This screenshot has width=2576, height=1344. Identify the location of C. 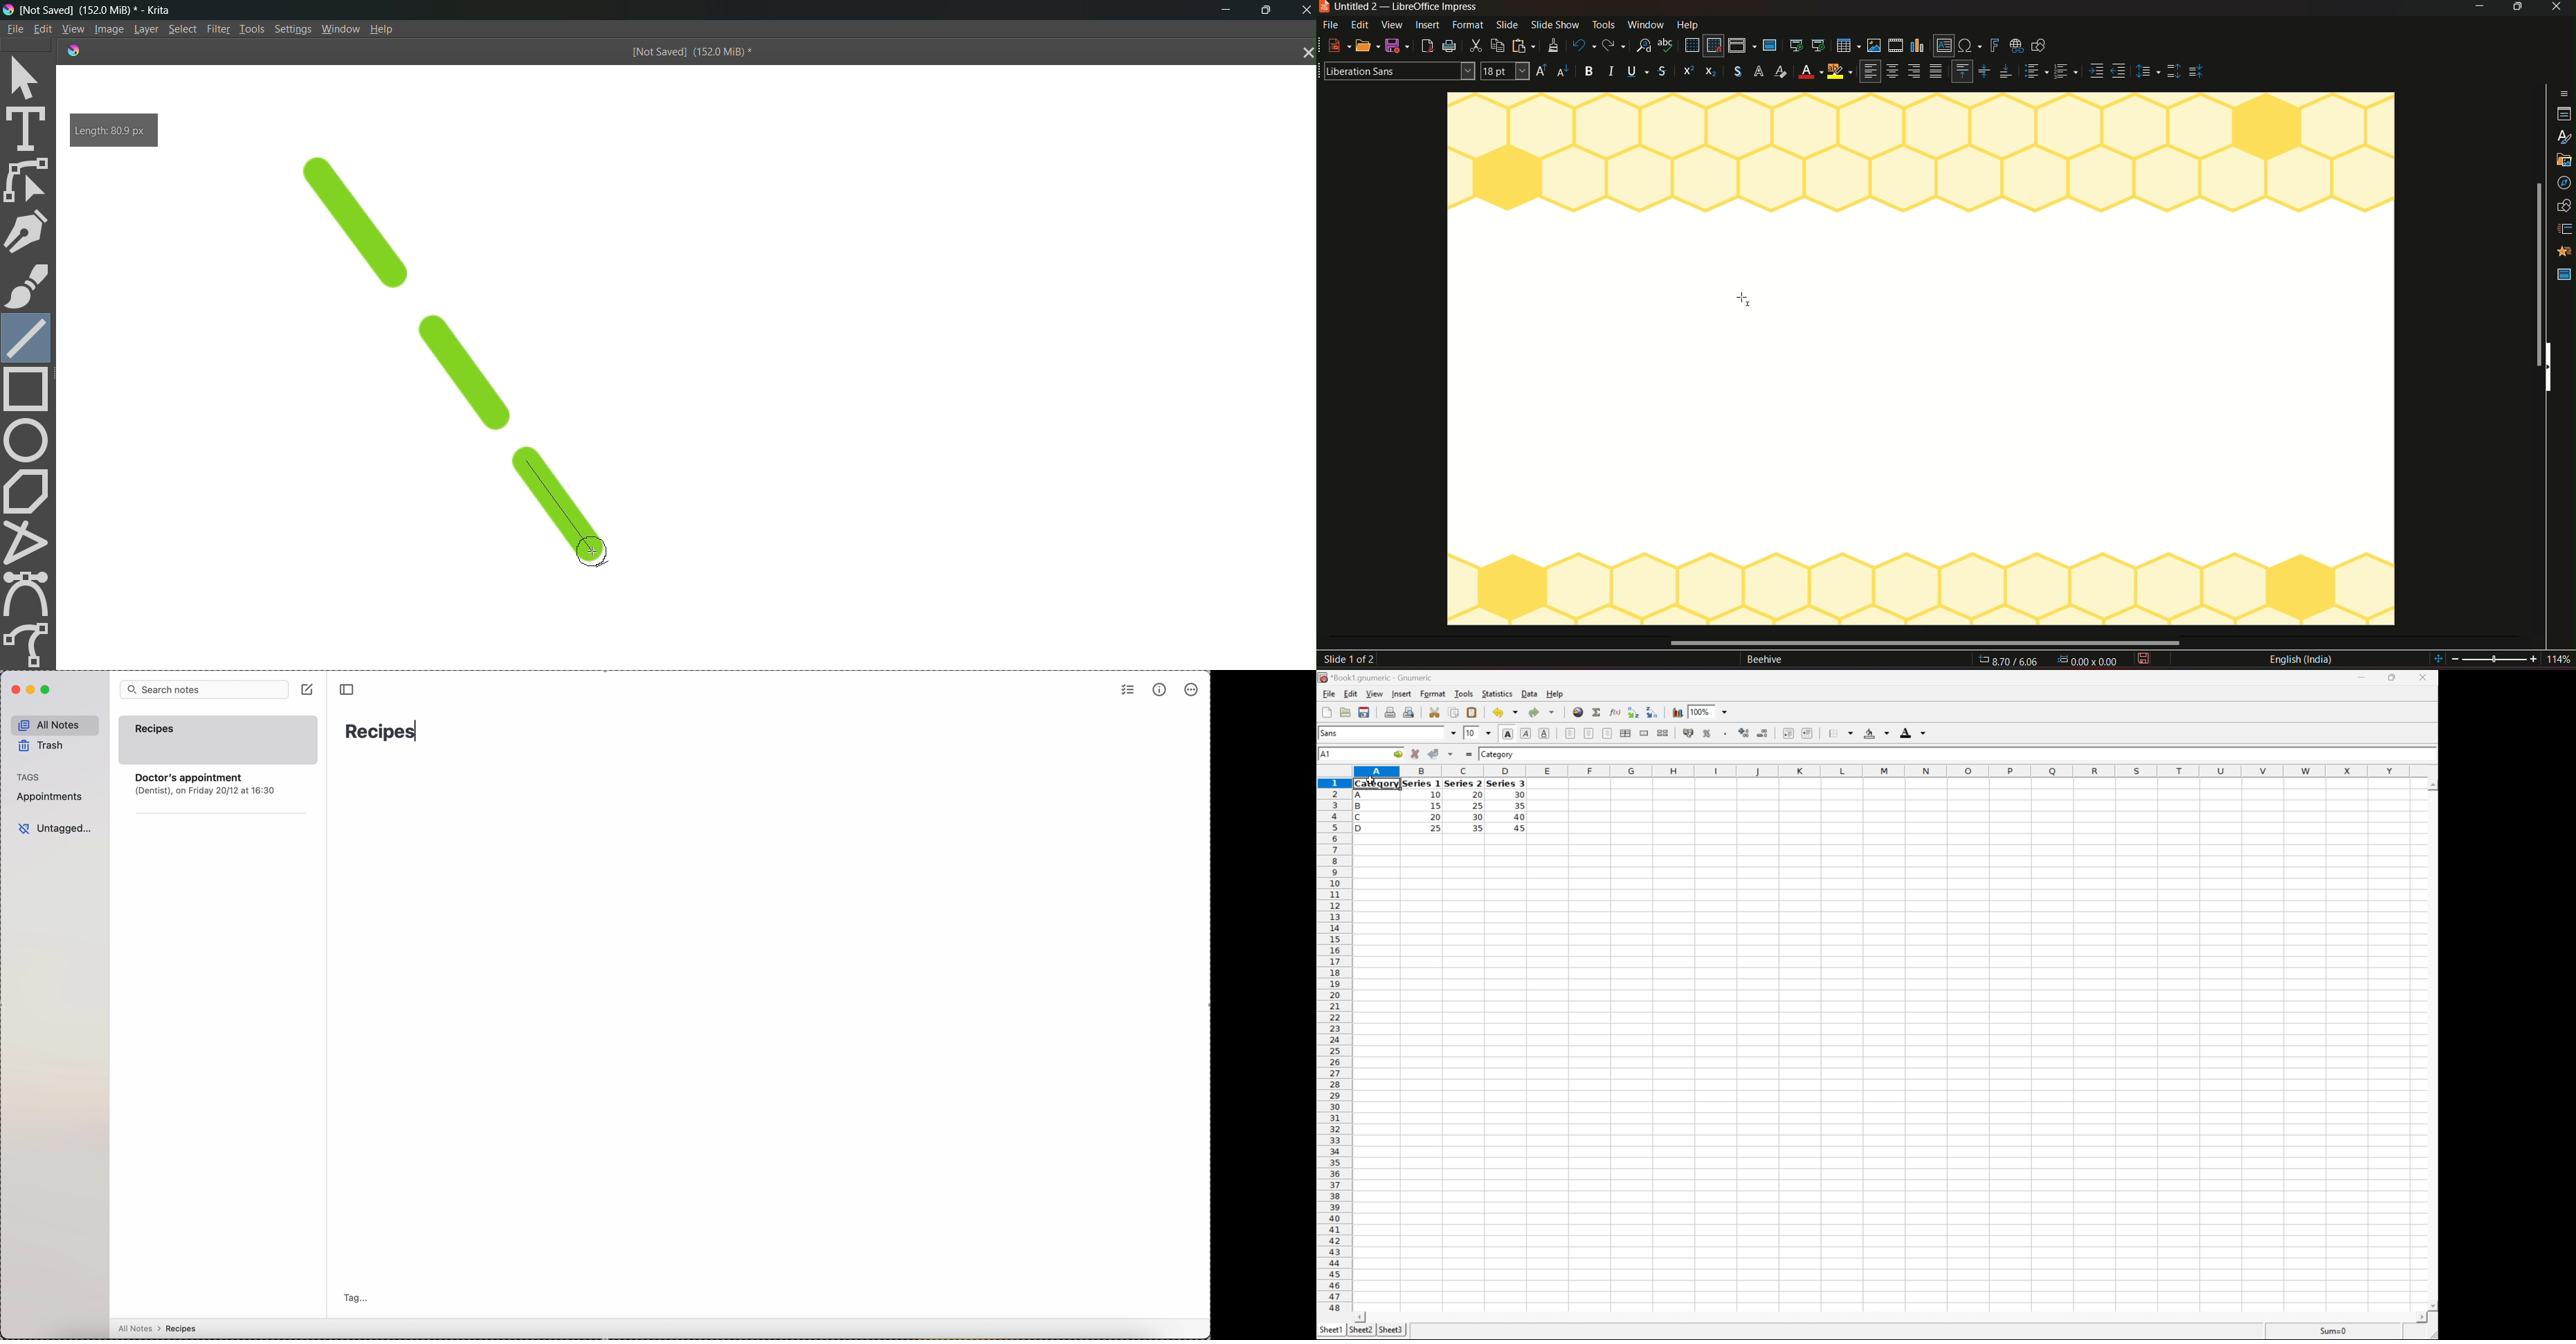
(1358, 818).